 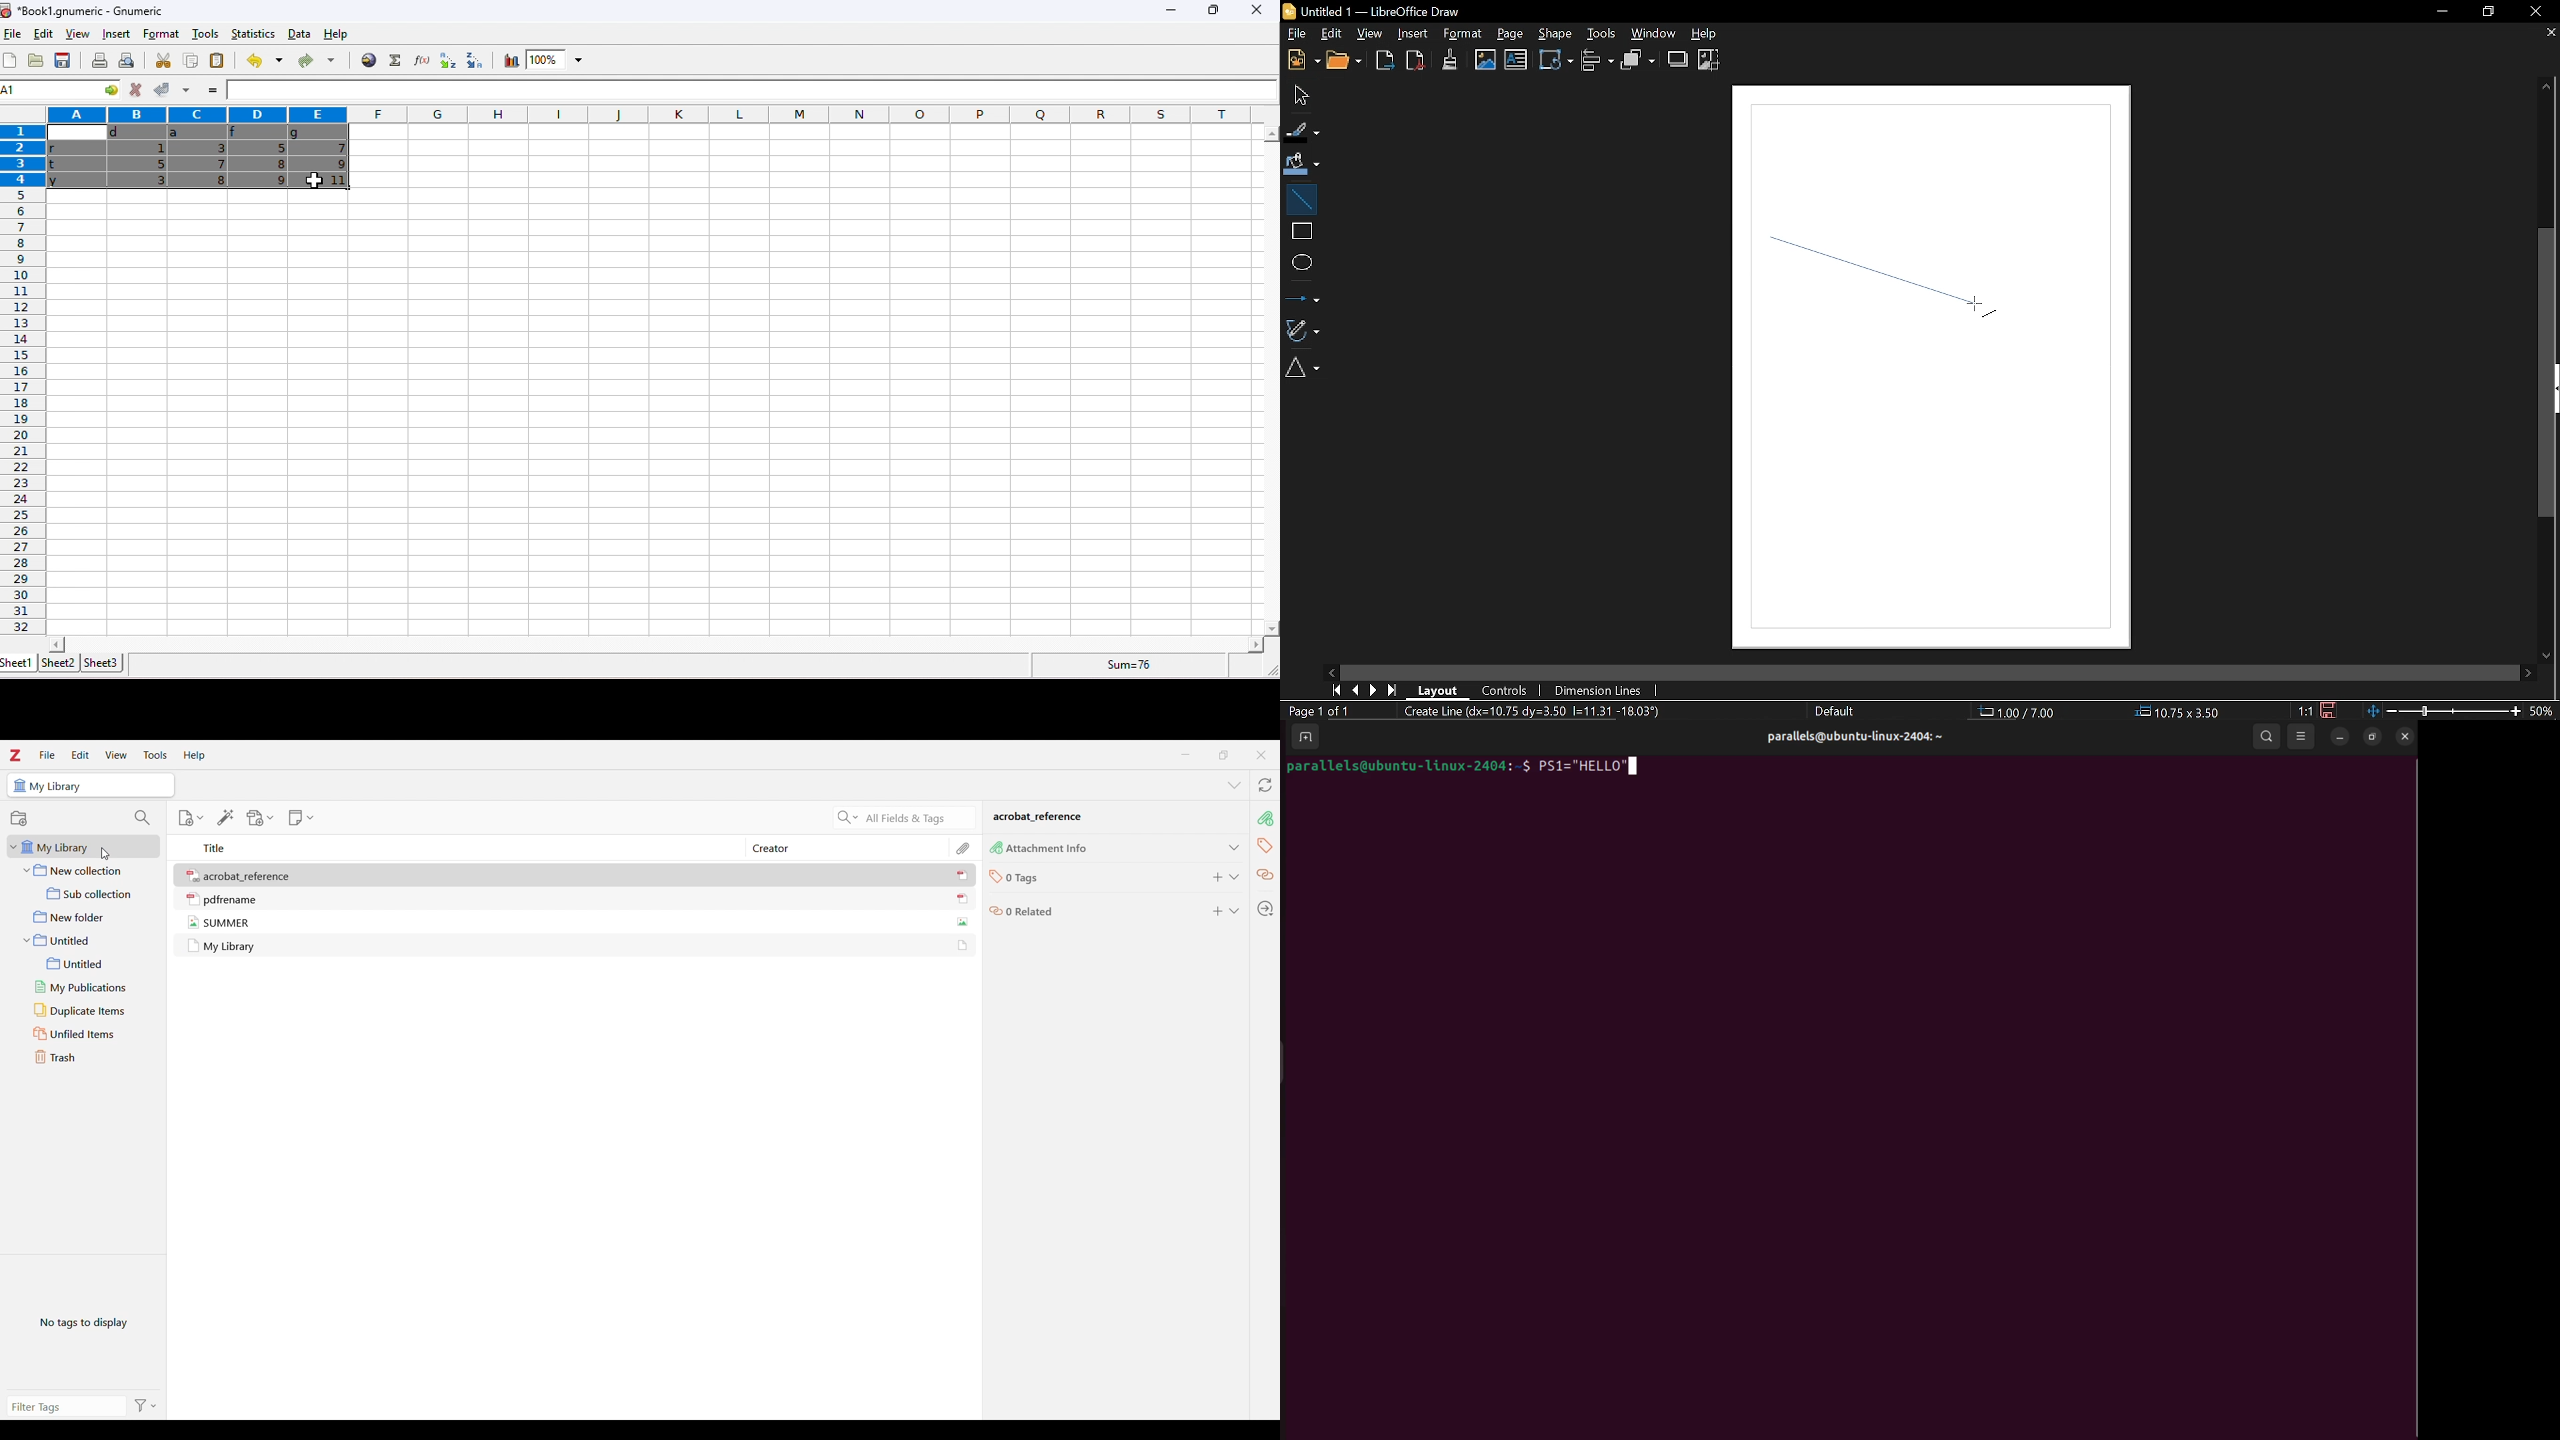 What do you see at coordinates (2183, 710) in the screenshot?
I see `Size` at bounding box center [2183, 710].